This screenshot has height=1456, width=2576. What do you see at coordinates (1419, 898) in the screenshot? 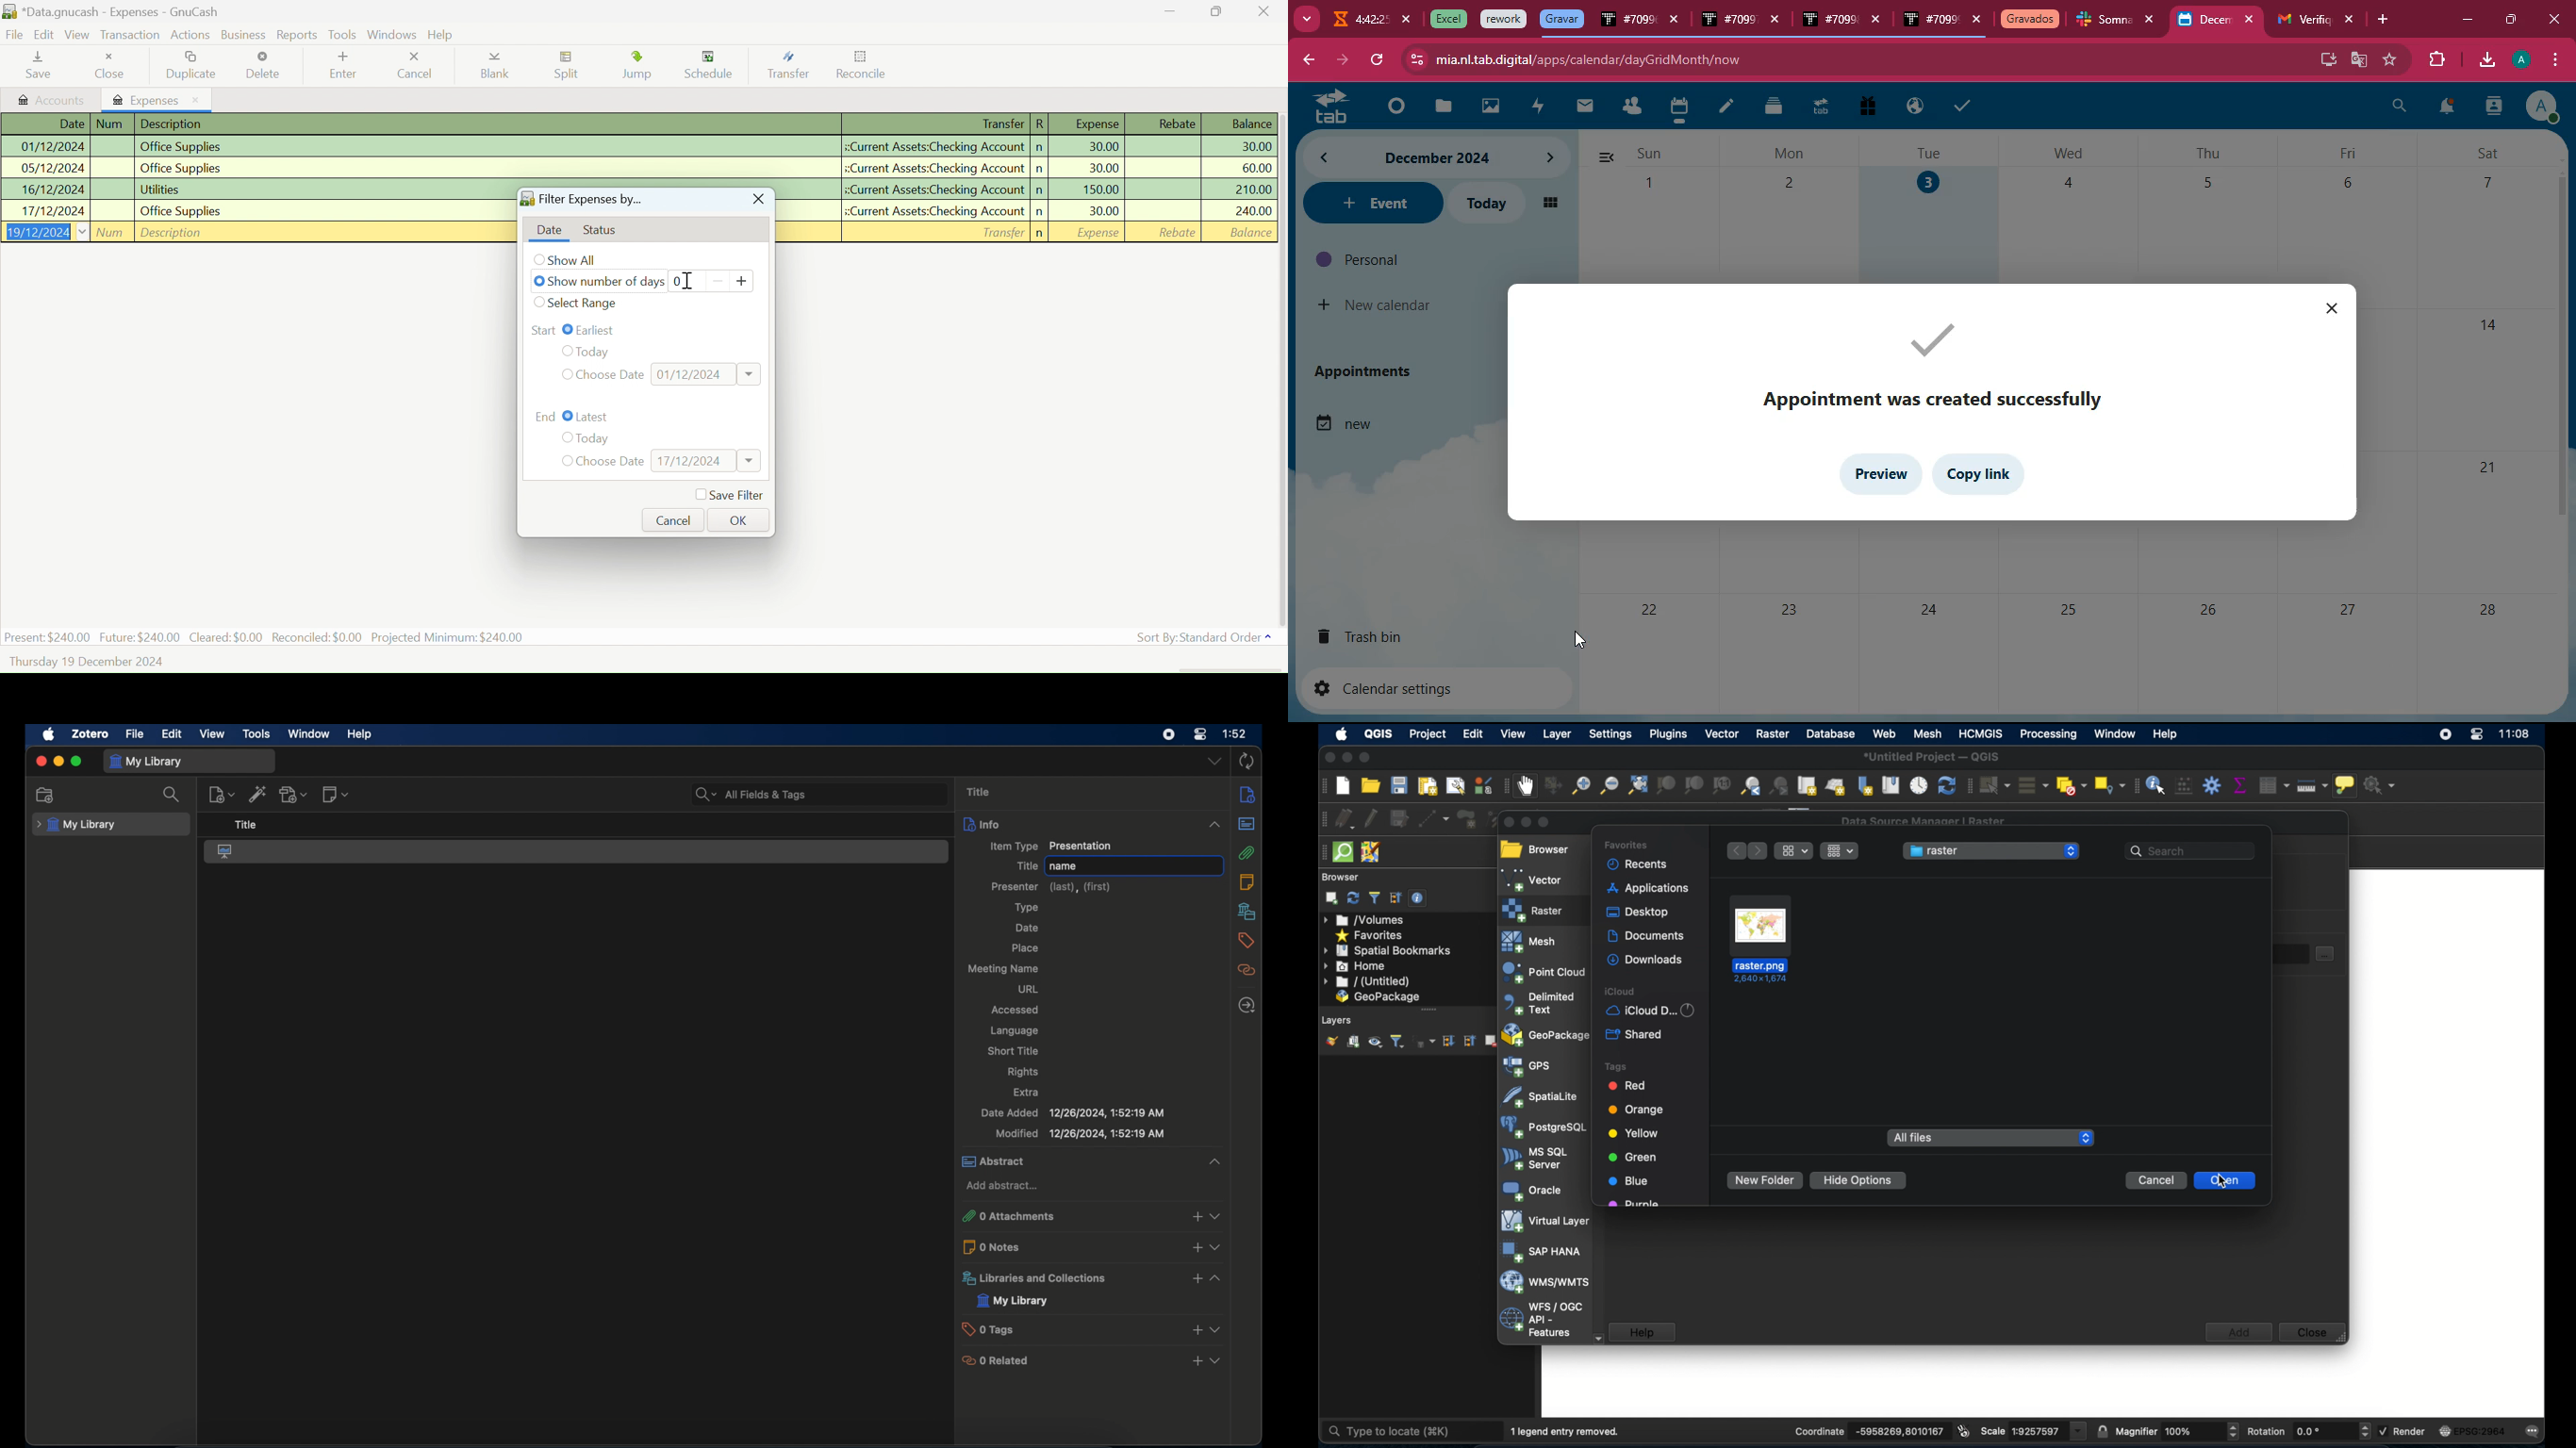
I see `enable/disable properties widget` at bounding box center [1419, 898].